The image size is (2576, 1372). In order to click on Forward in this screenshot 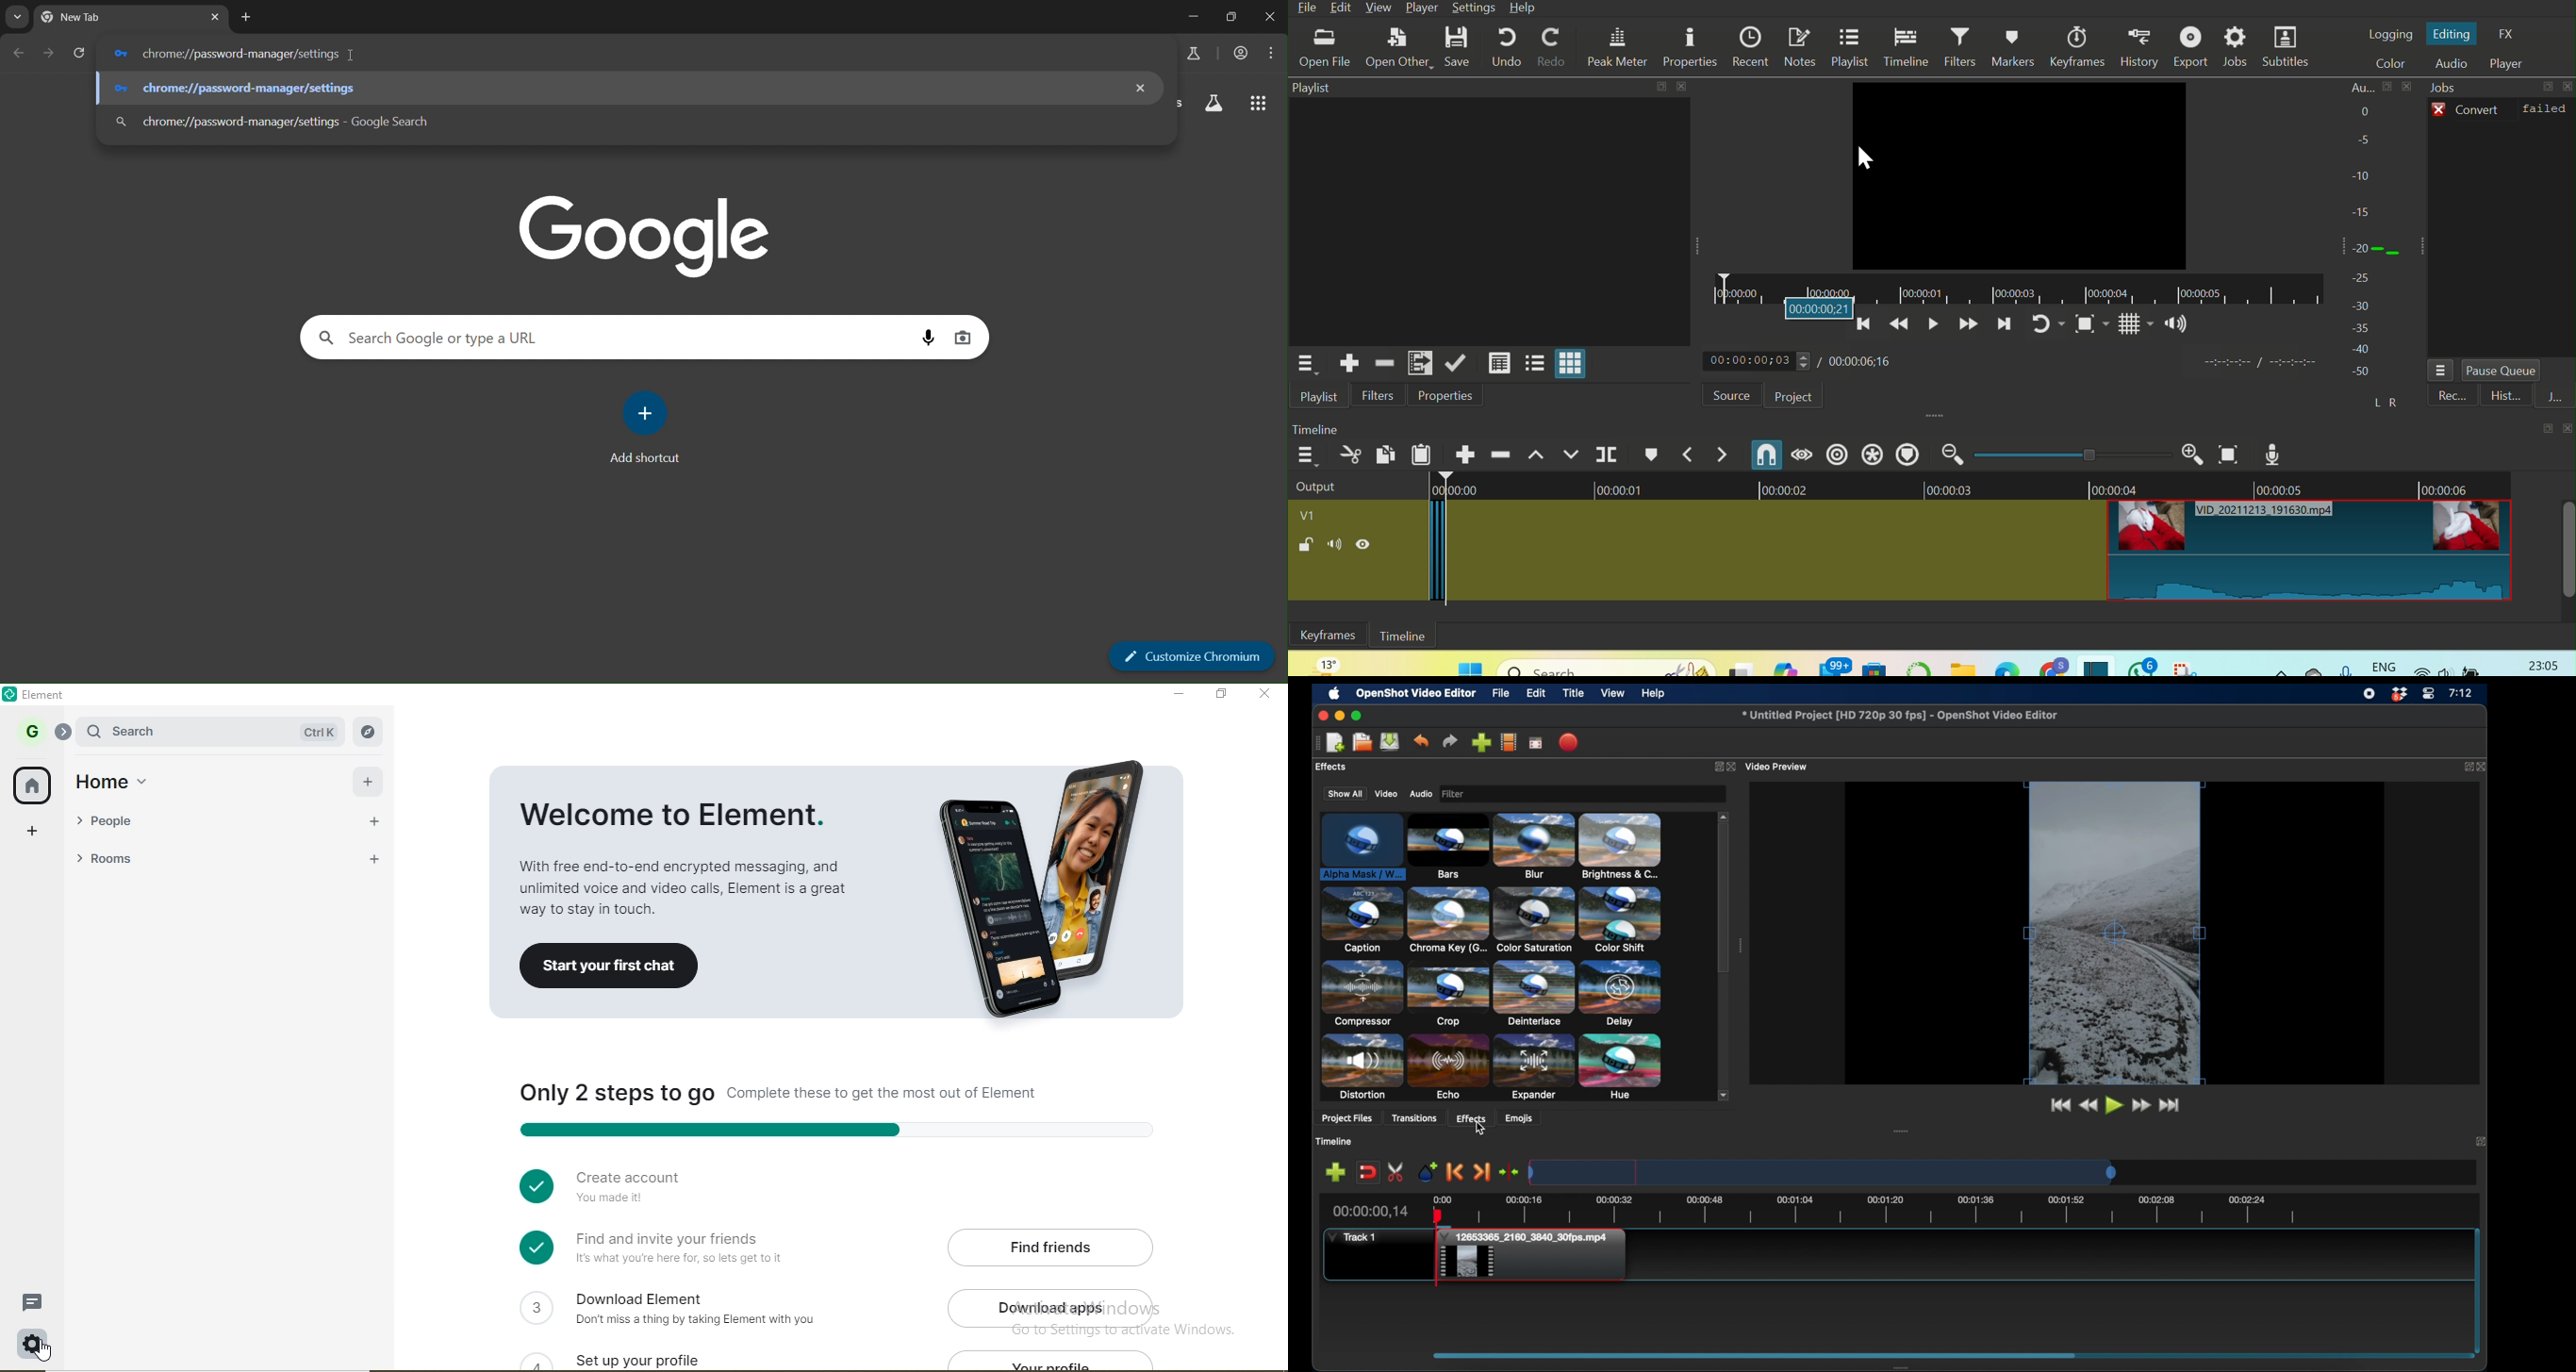, I will do `click(1966, 328)`.